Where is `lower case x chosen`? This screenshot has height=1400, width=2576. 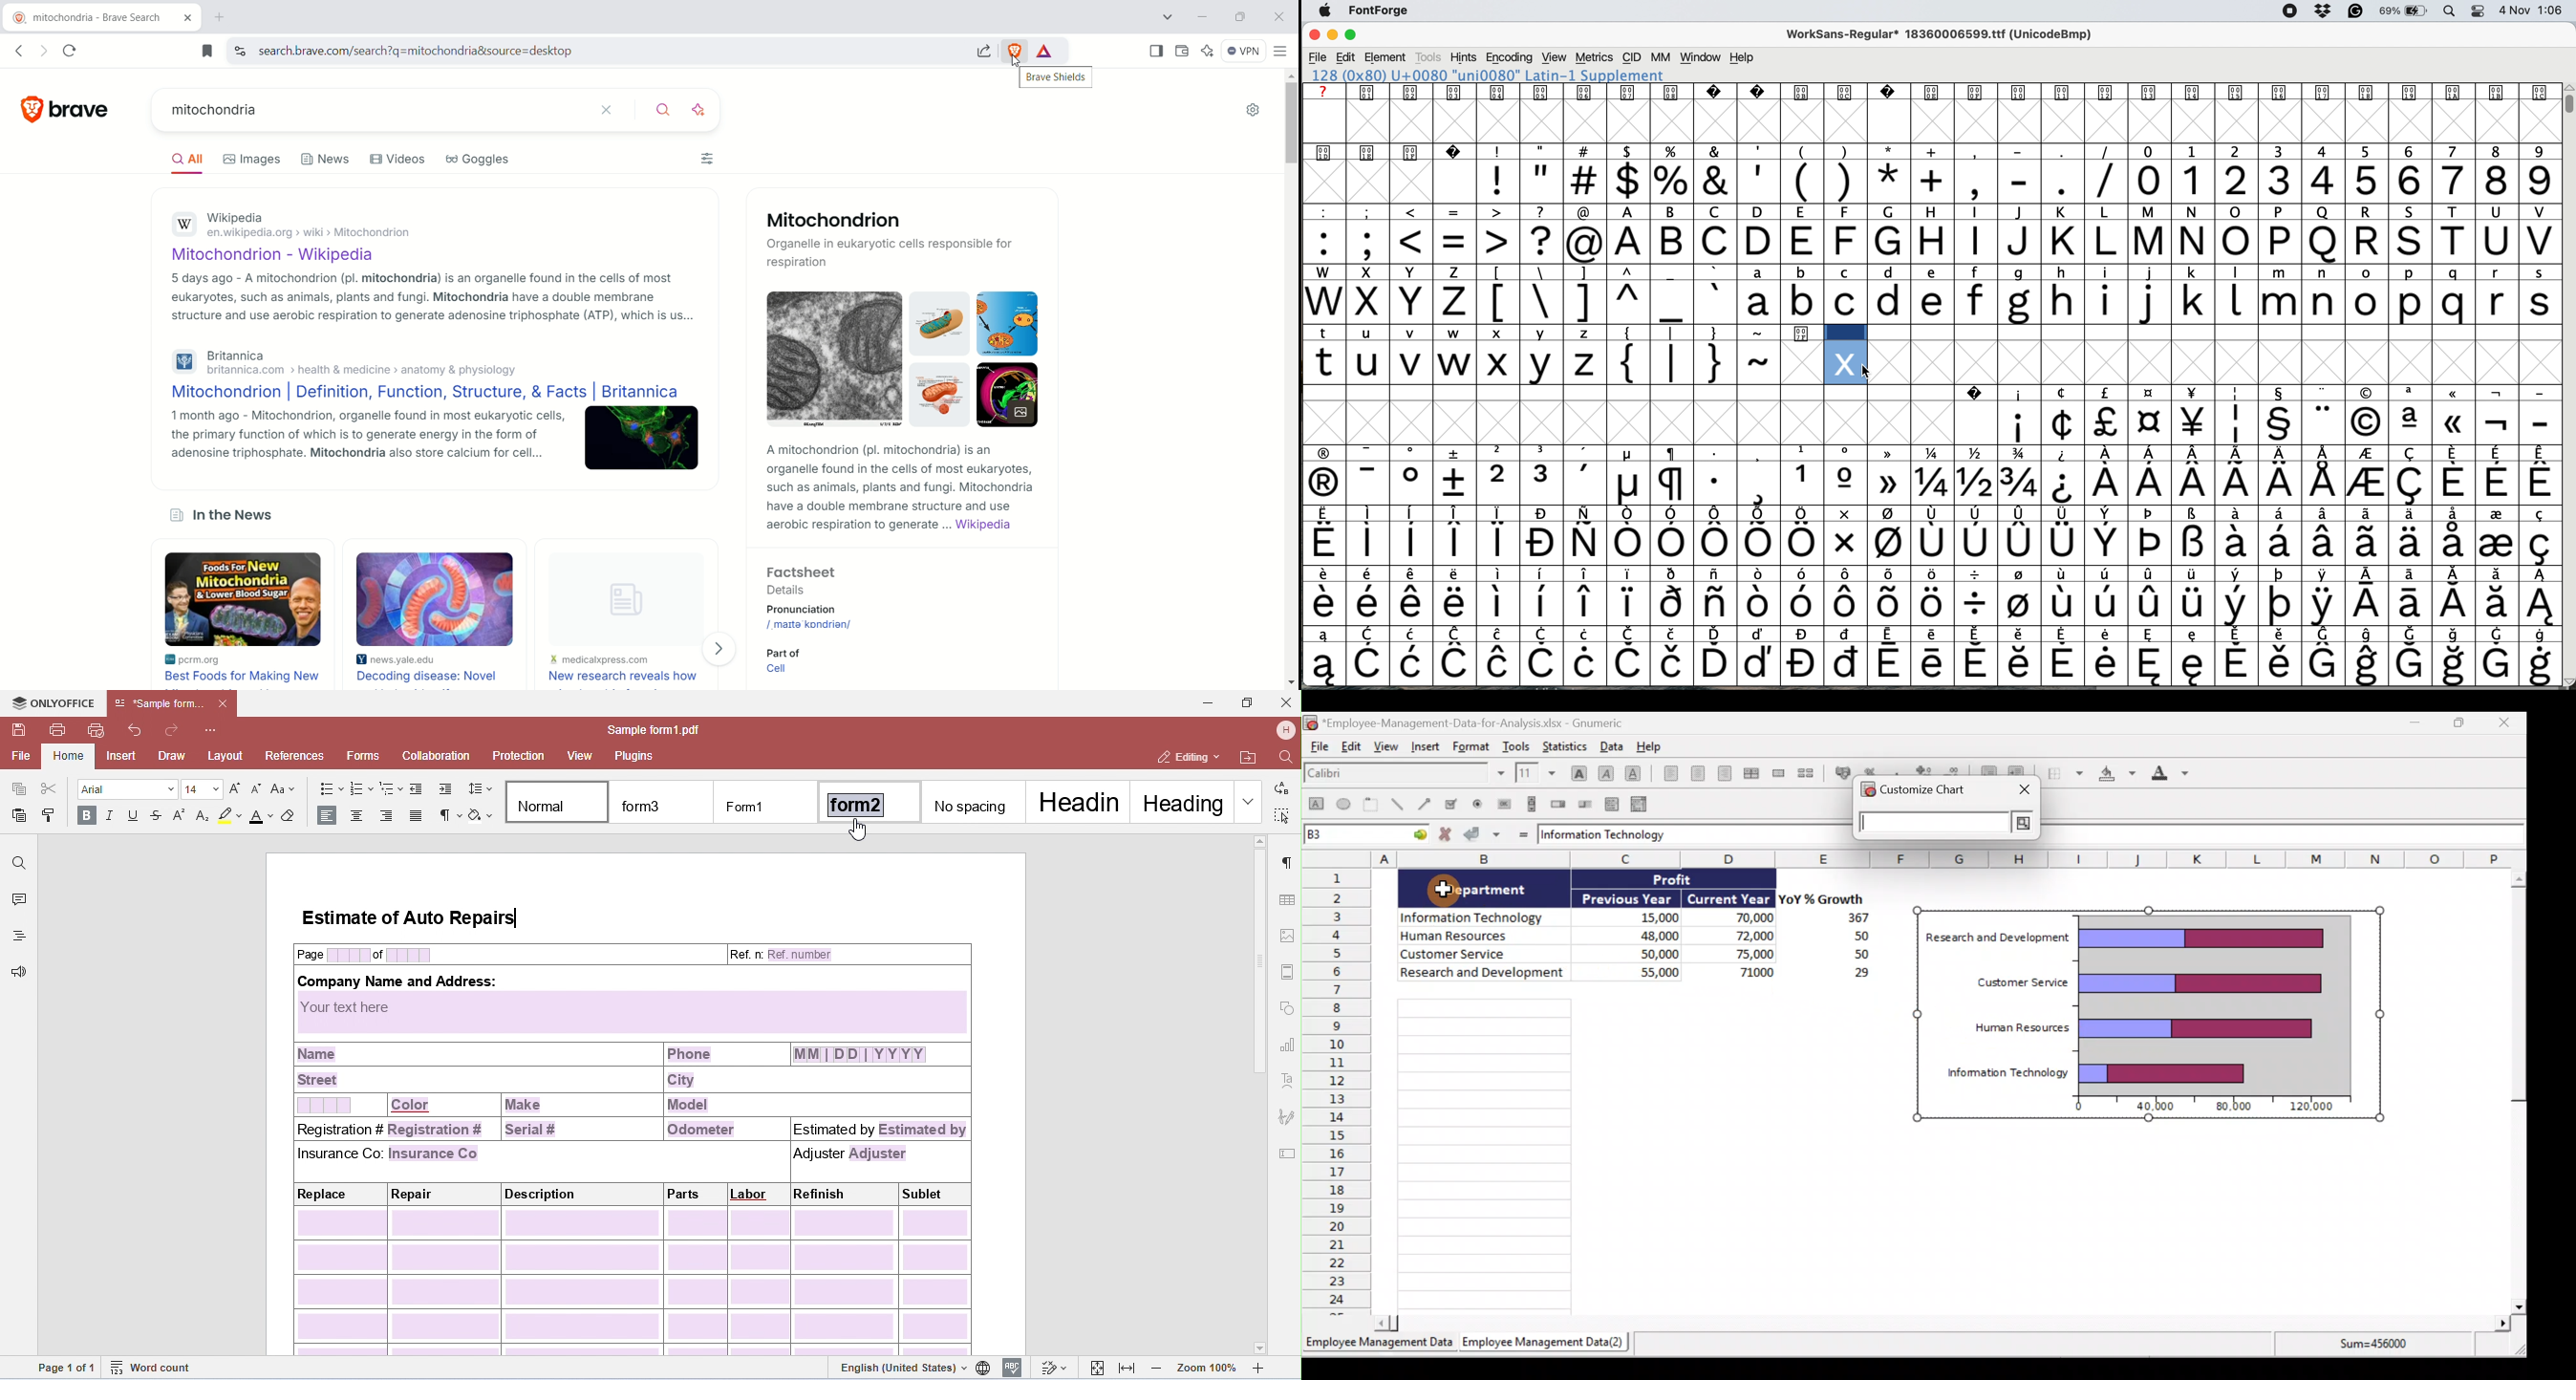
lower case x chosen is located at coordinates (1497, 362).